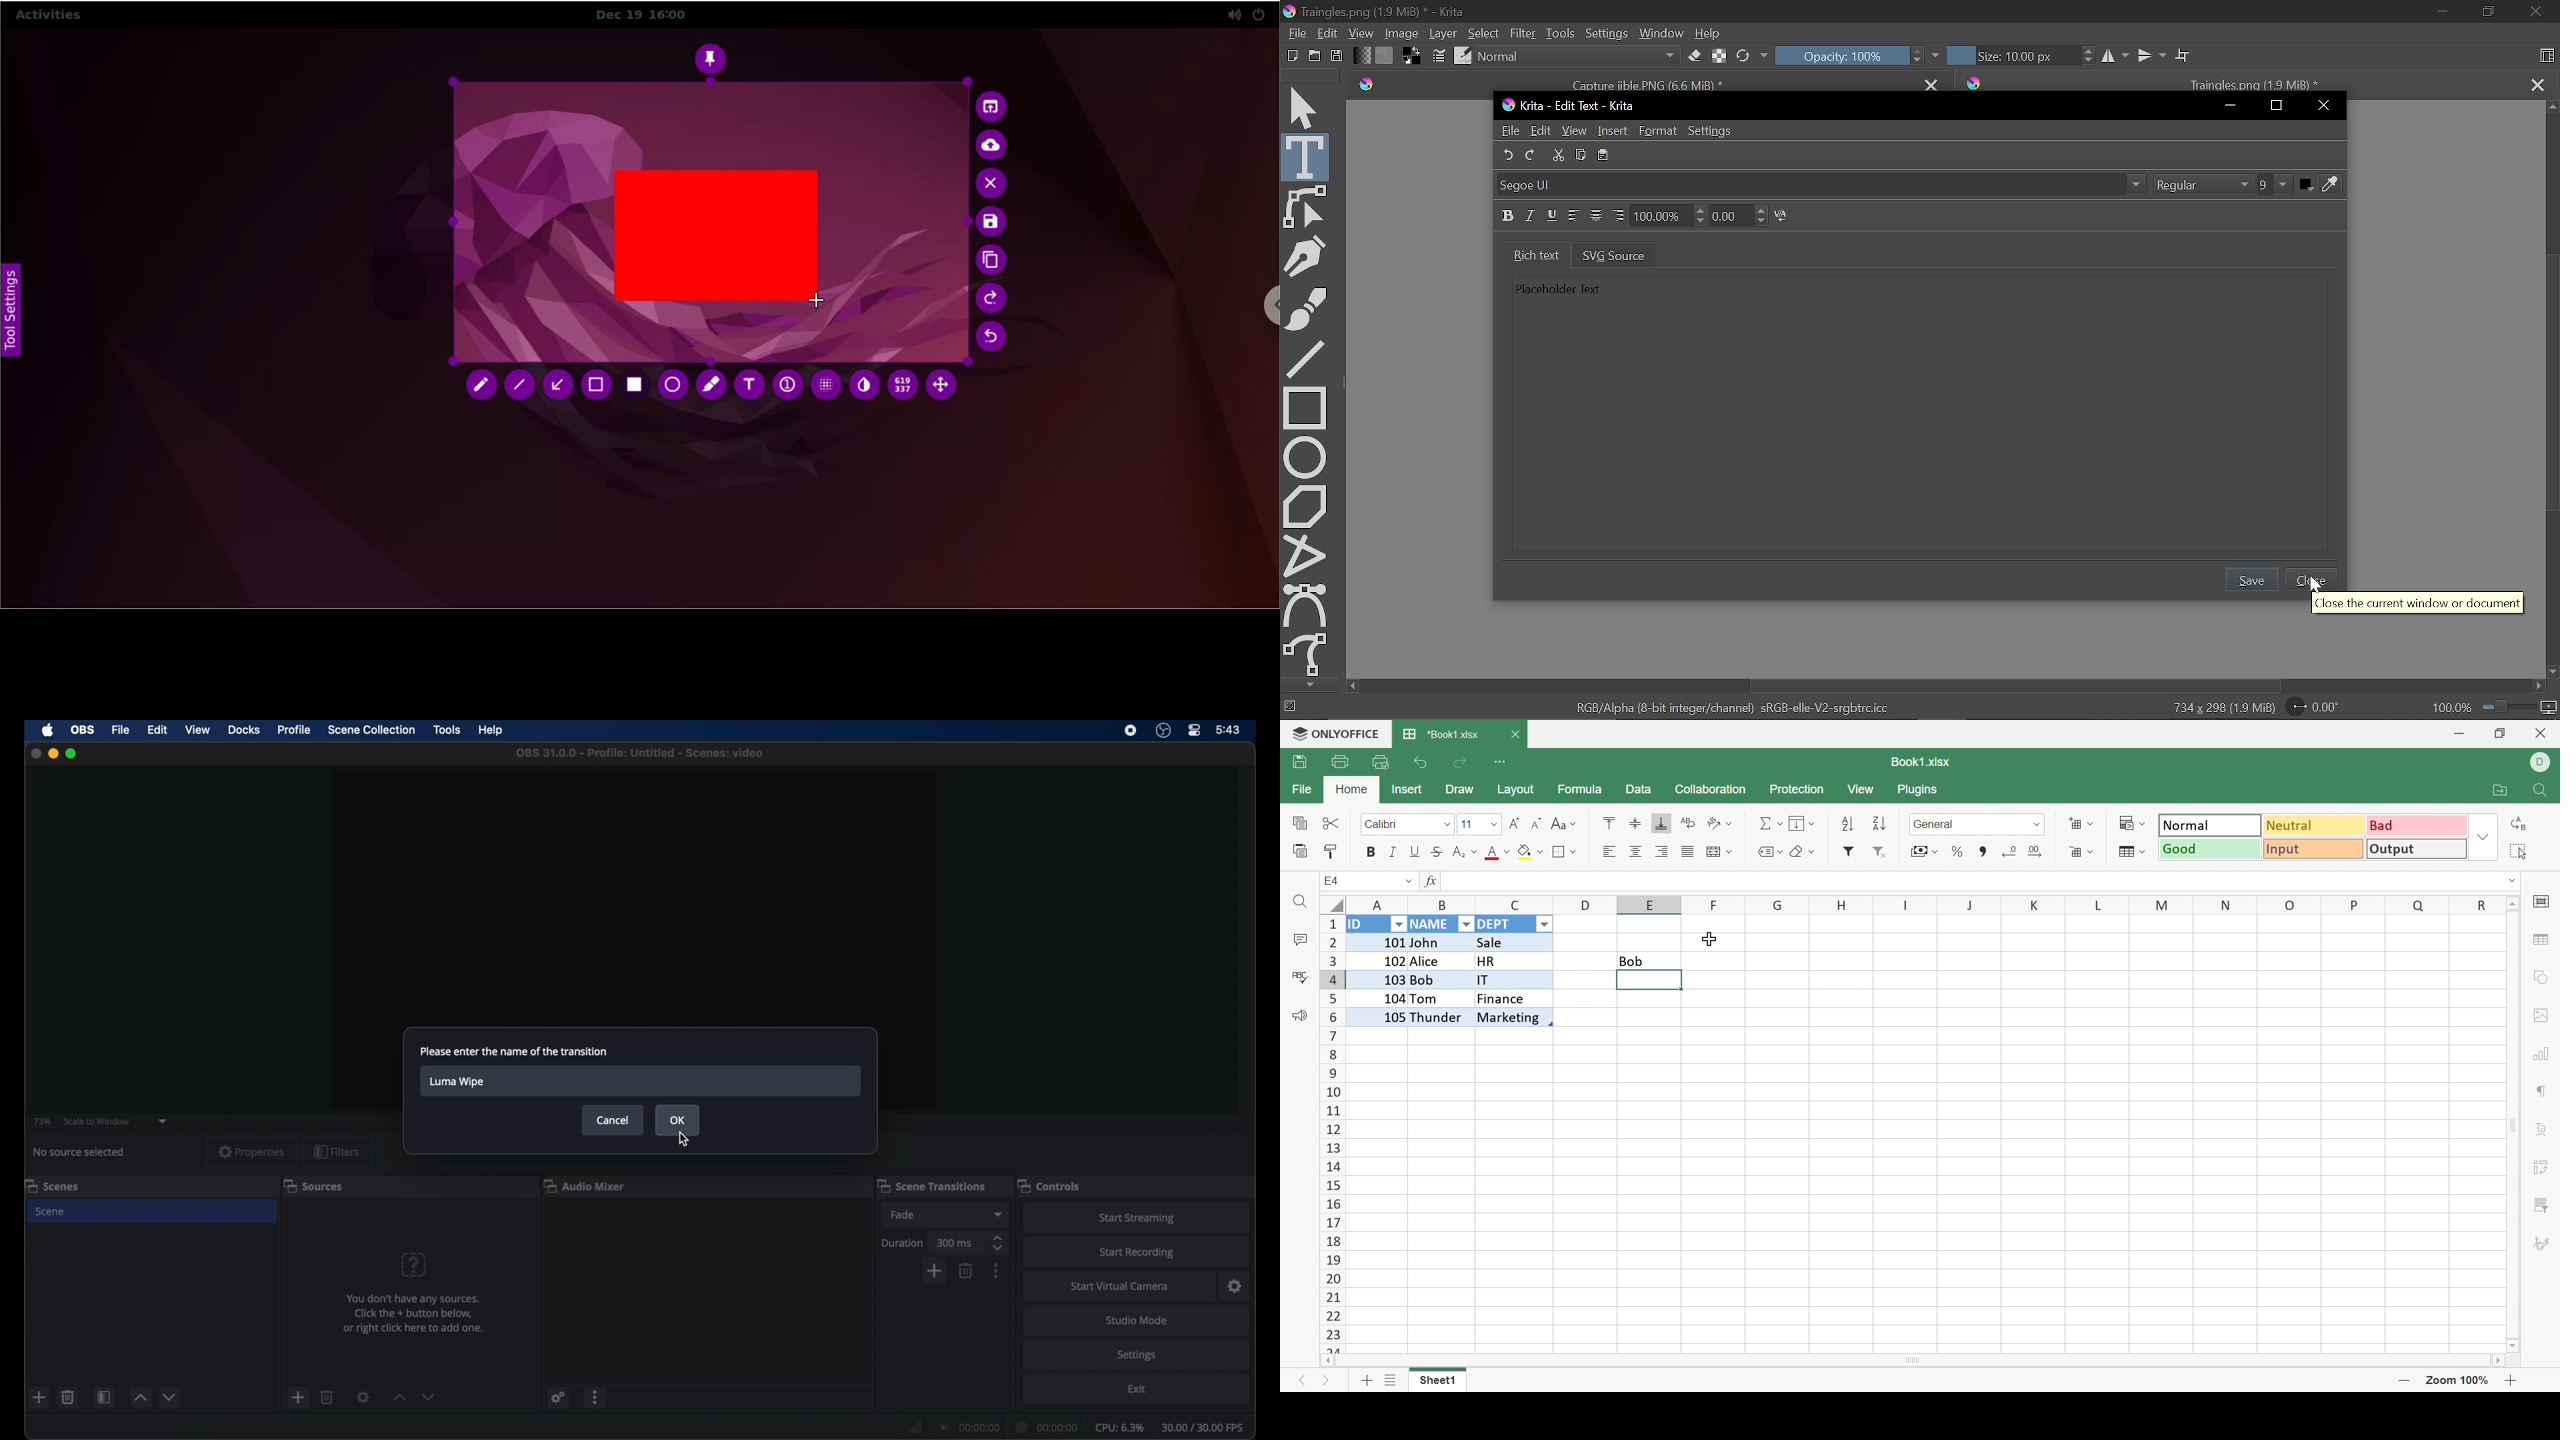 The image size is (2576, 1456). What do you see at coordinates (197, 729) in the screenshot?
I see `view` at bounding box center [197, 729].